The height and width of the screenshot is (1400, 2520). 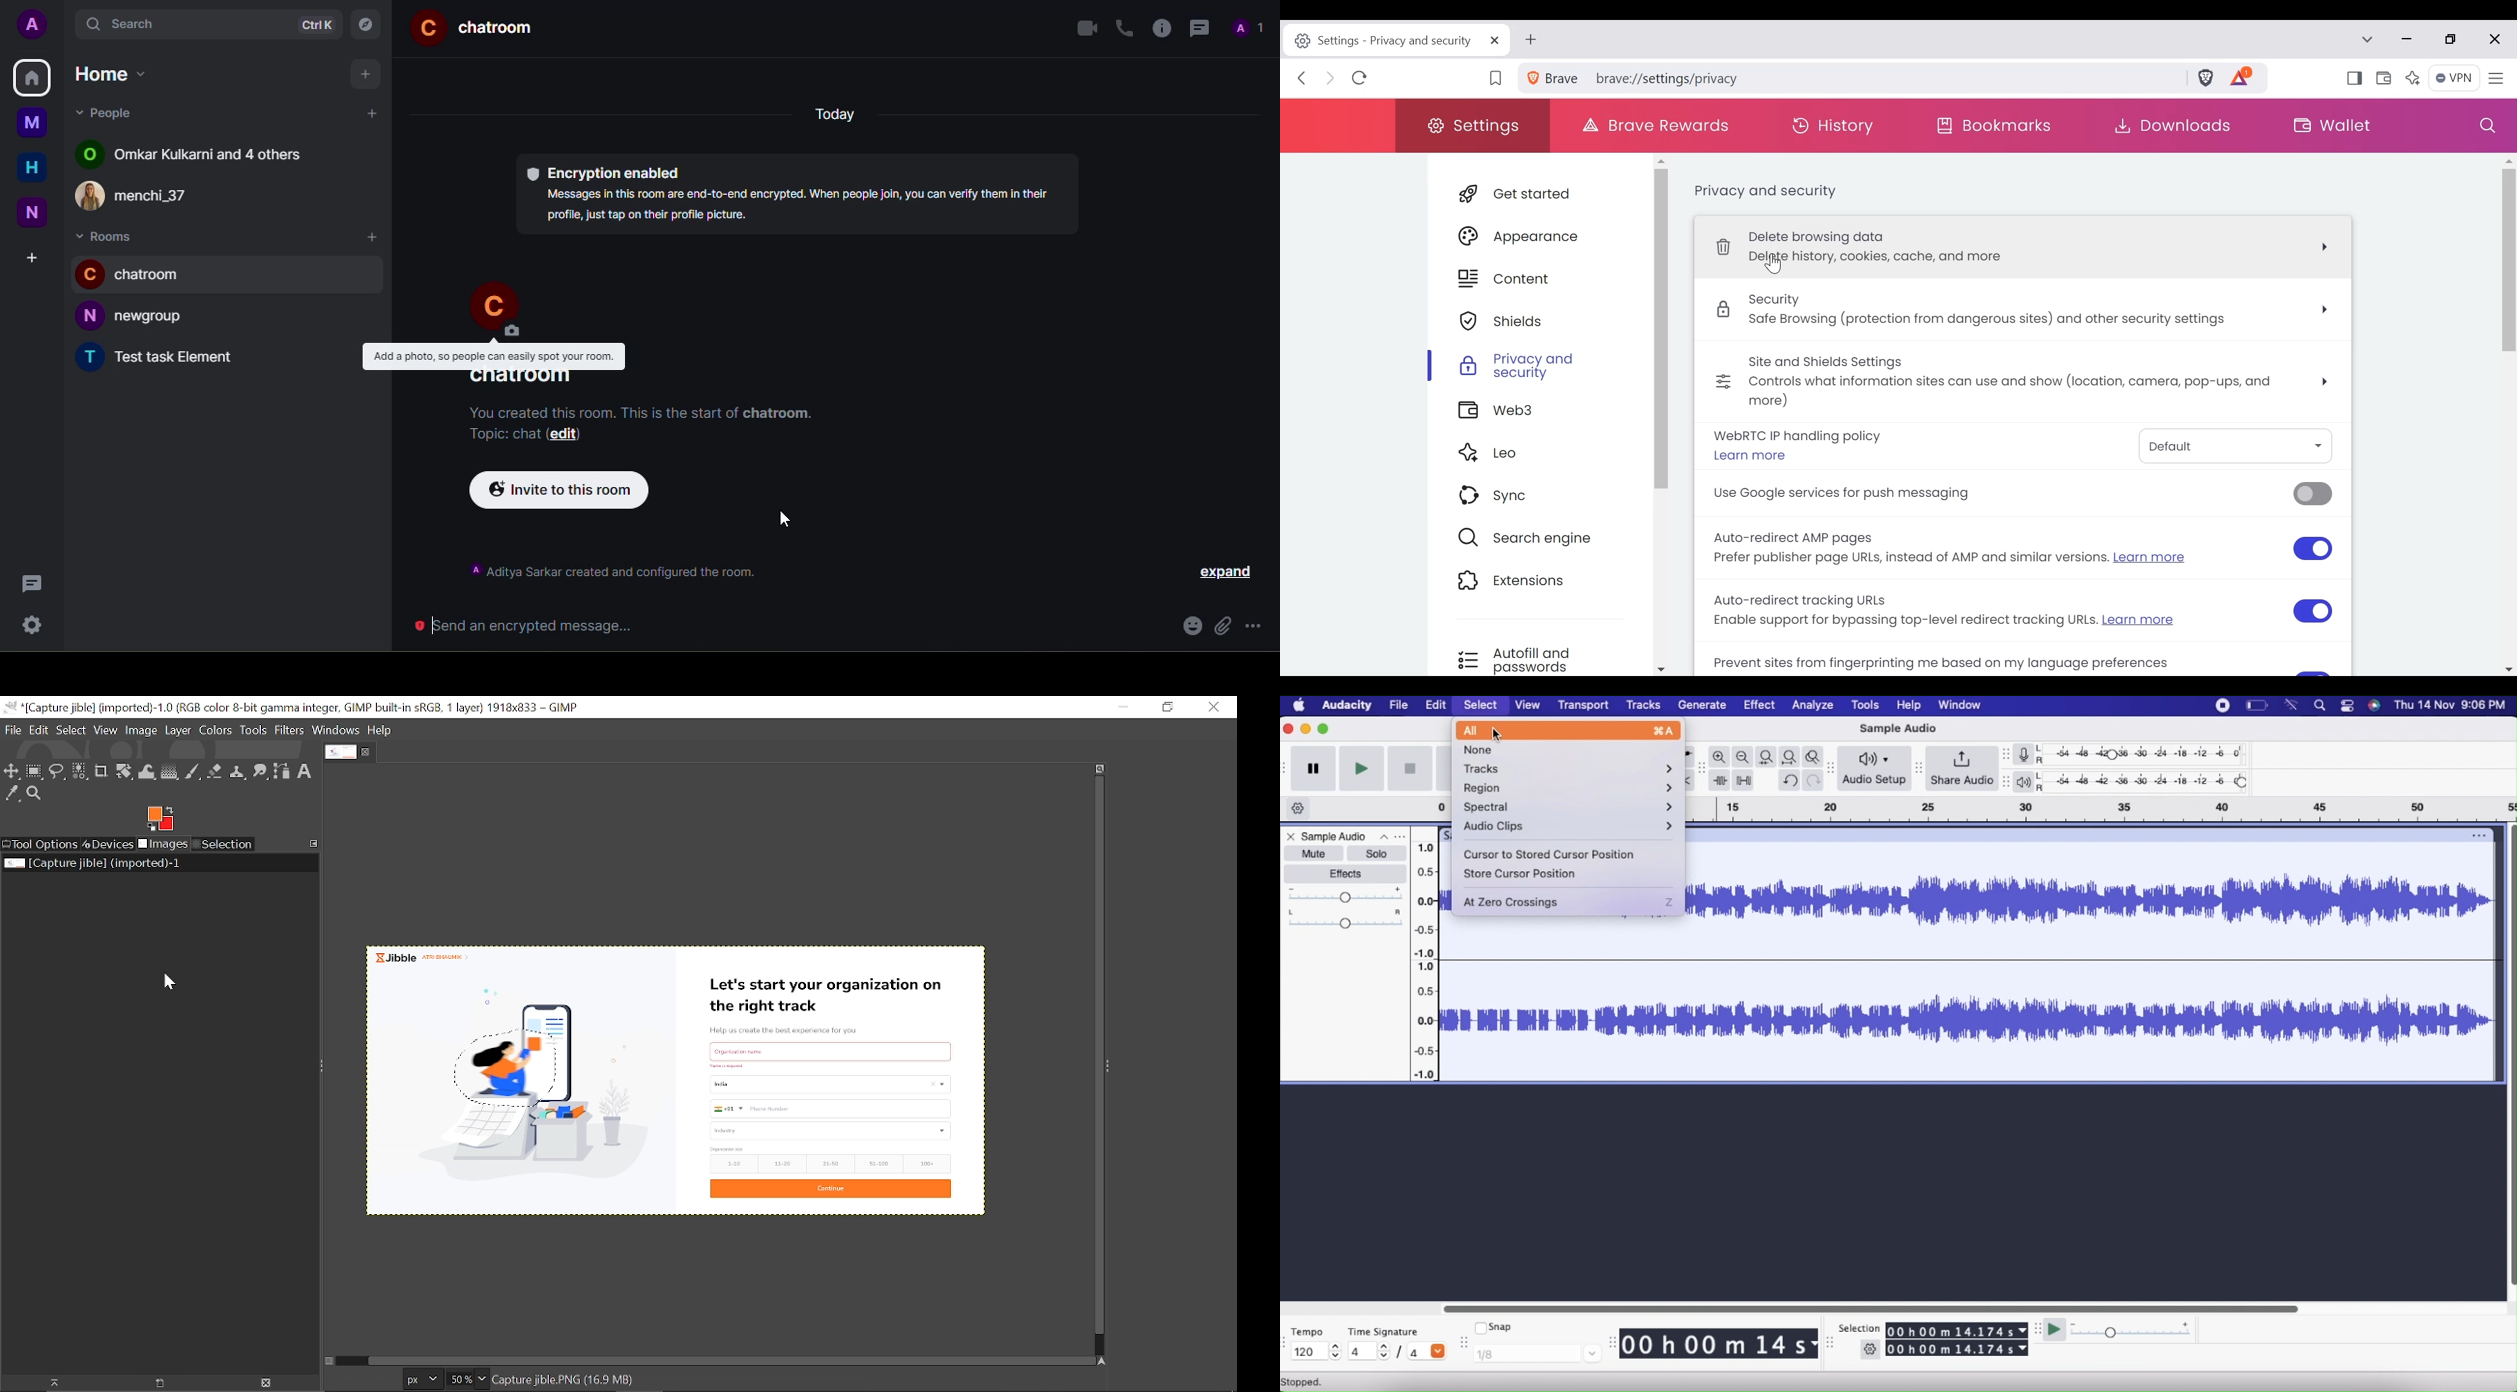 I want to click on Pan: Center, so click(x=1344, y=921).